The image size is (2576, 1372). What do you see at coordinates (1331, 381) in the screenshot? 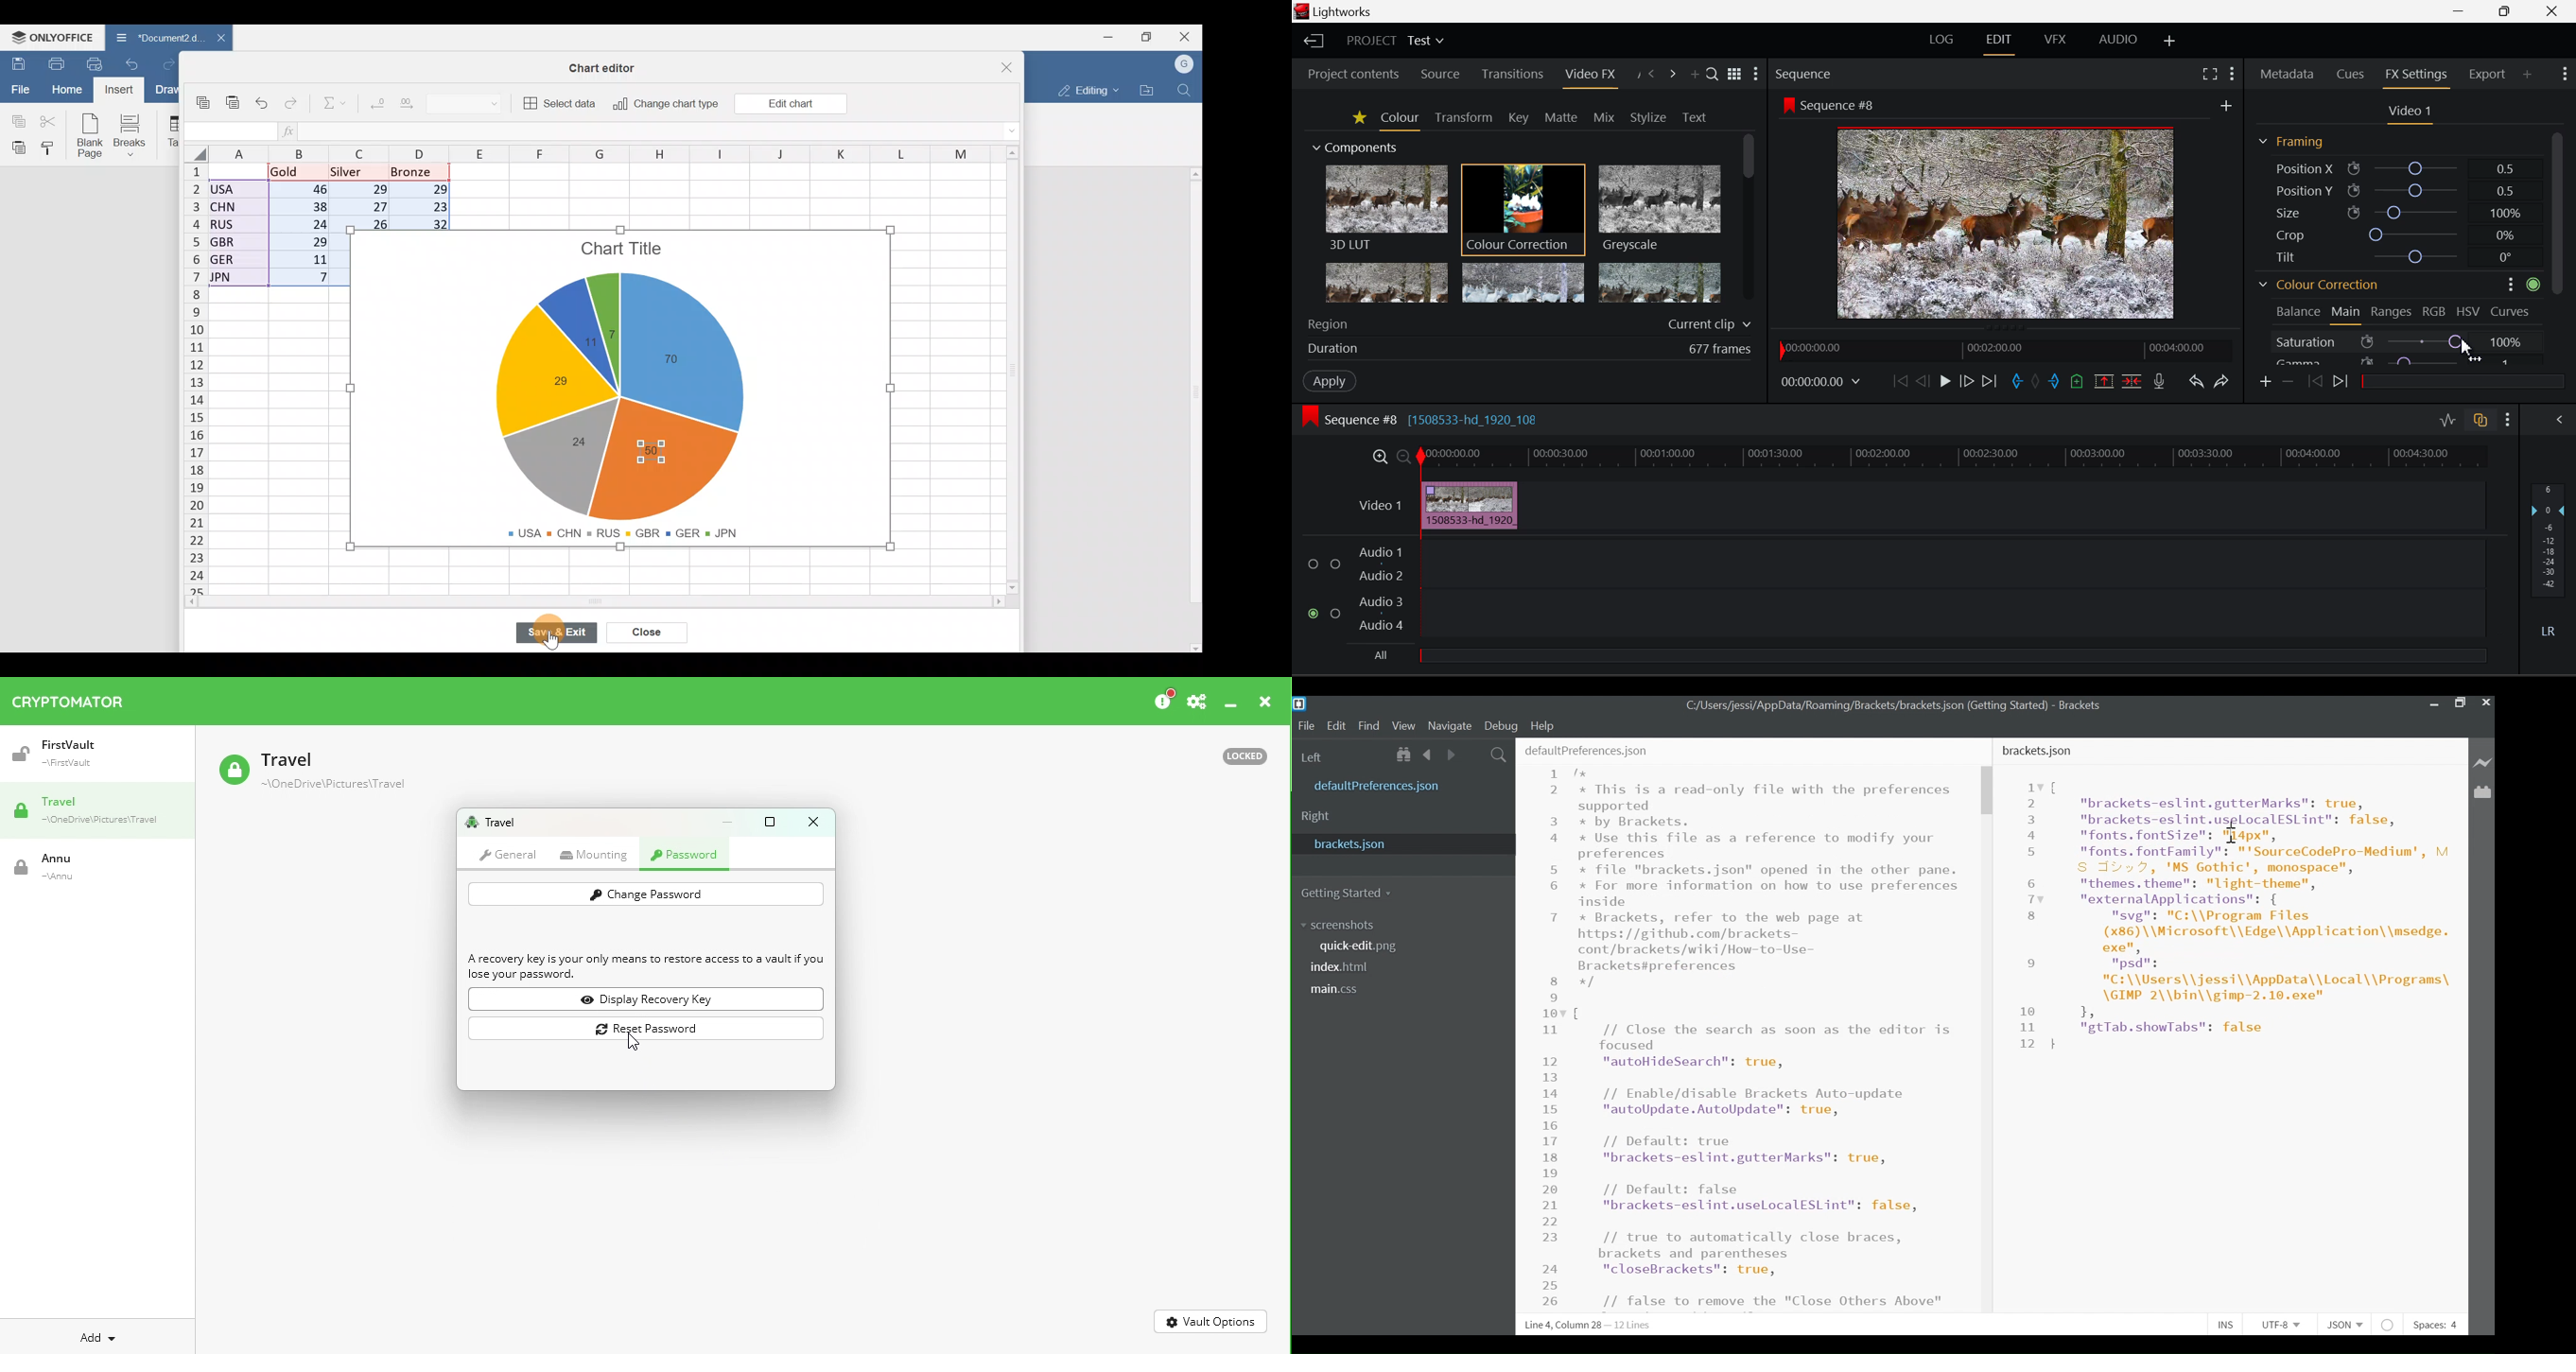
I see `Apply` at bounding box center [1331, 381].